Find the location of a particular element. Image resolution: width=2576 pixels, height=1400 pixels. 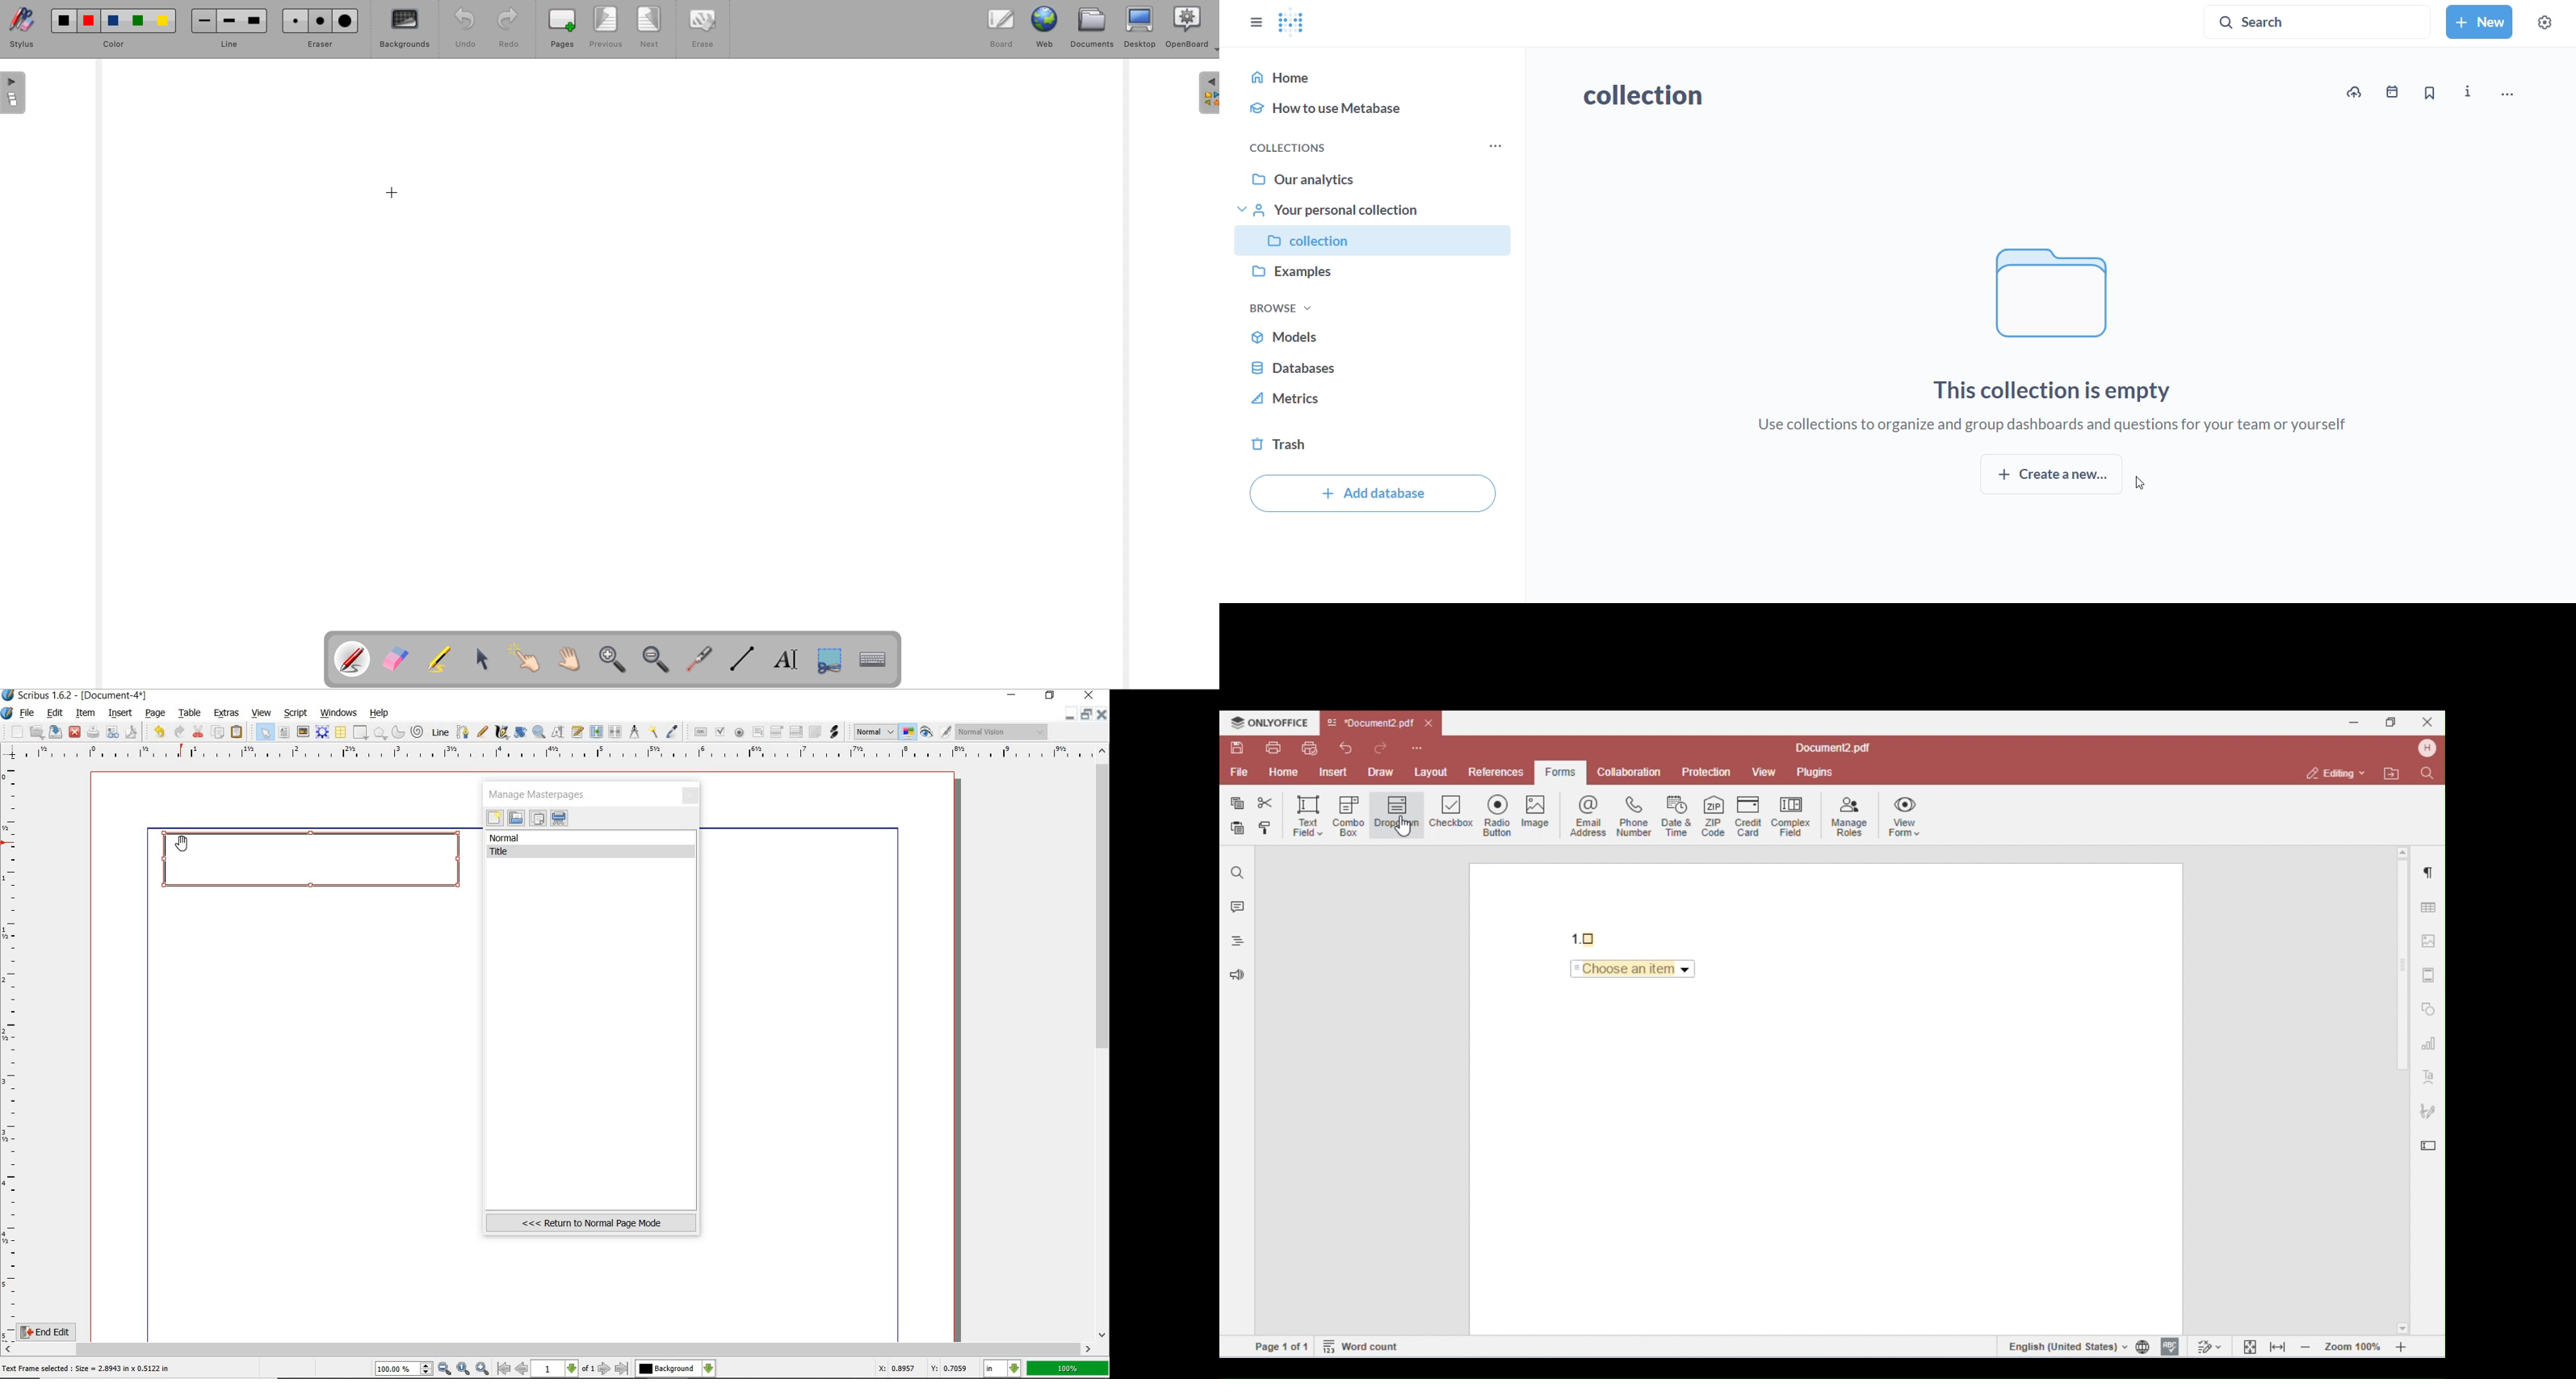

insert is located at coordinates (120, 713).